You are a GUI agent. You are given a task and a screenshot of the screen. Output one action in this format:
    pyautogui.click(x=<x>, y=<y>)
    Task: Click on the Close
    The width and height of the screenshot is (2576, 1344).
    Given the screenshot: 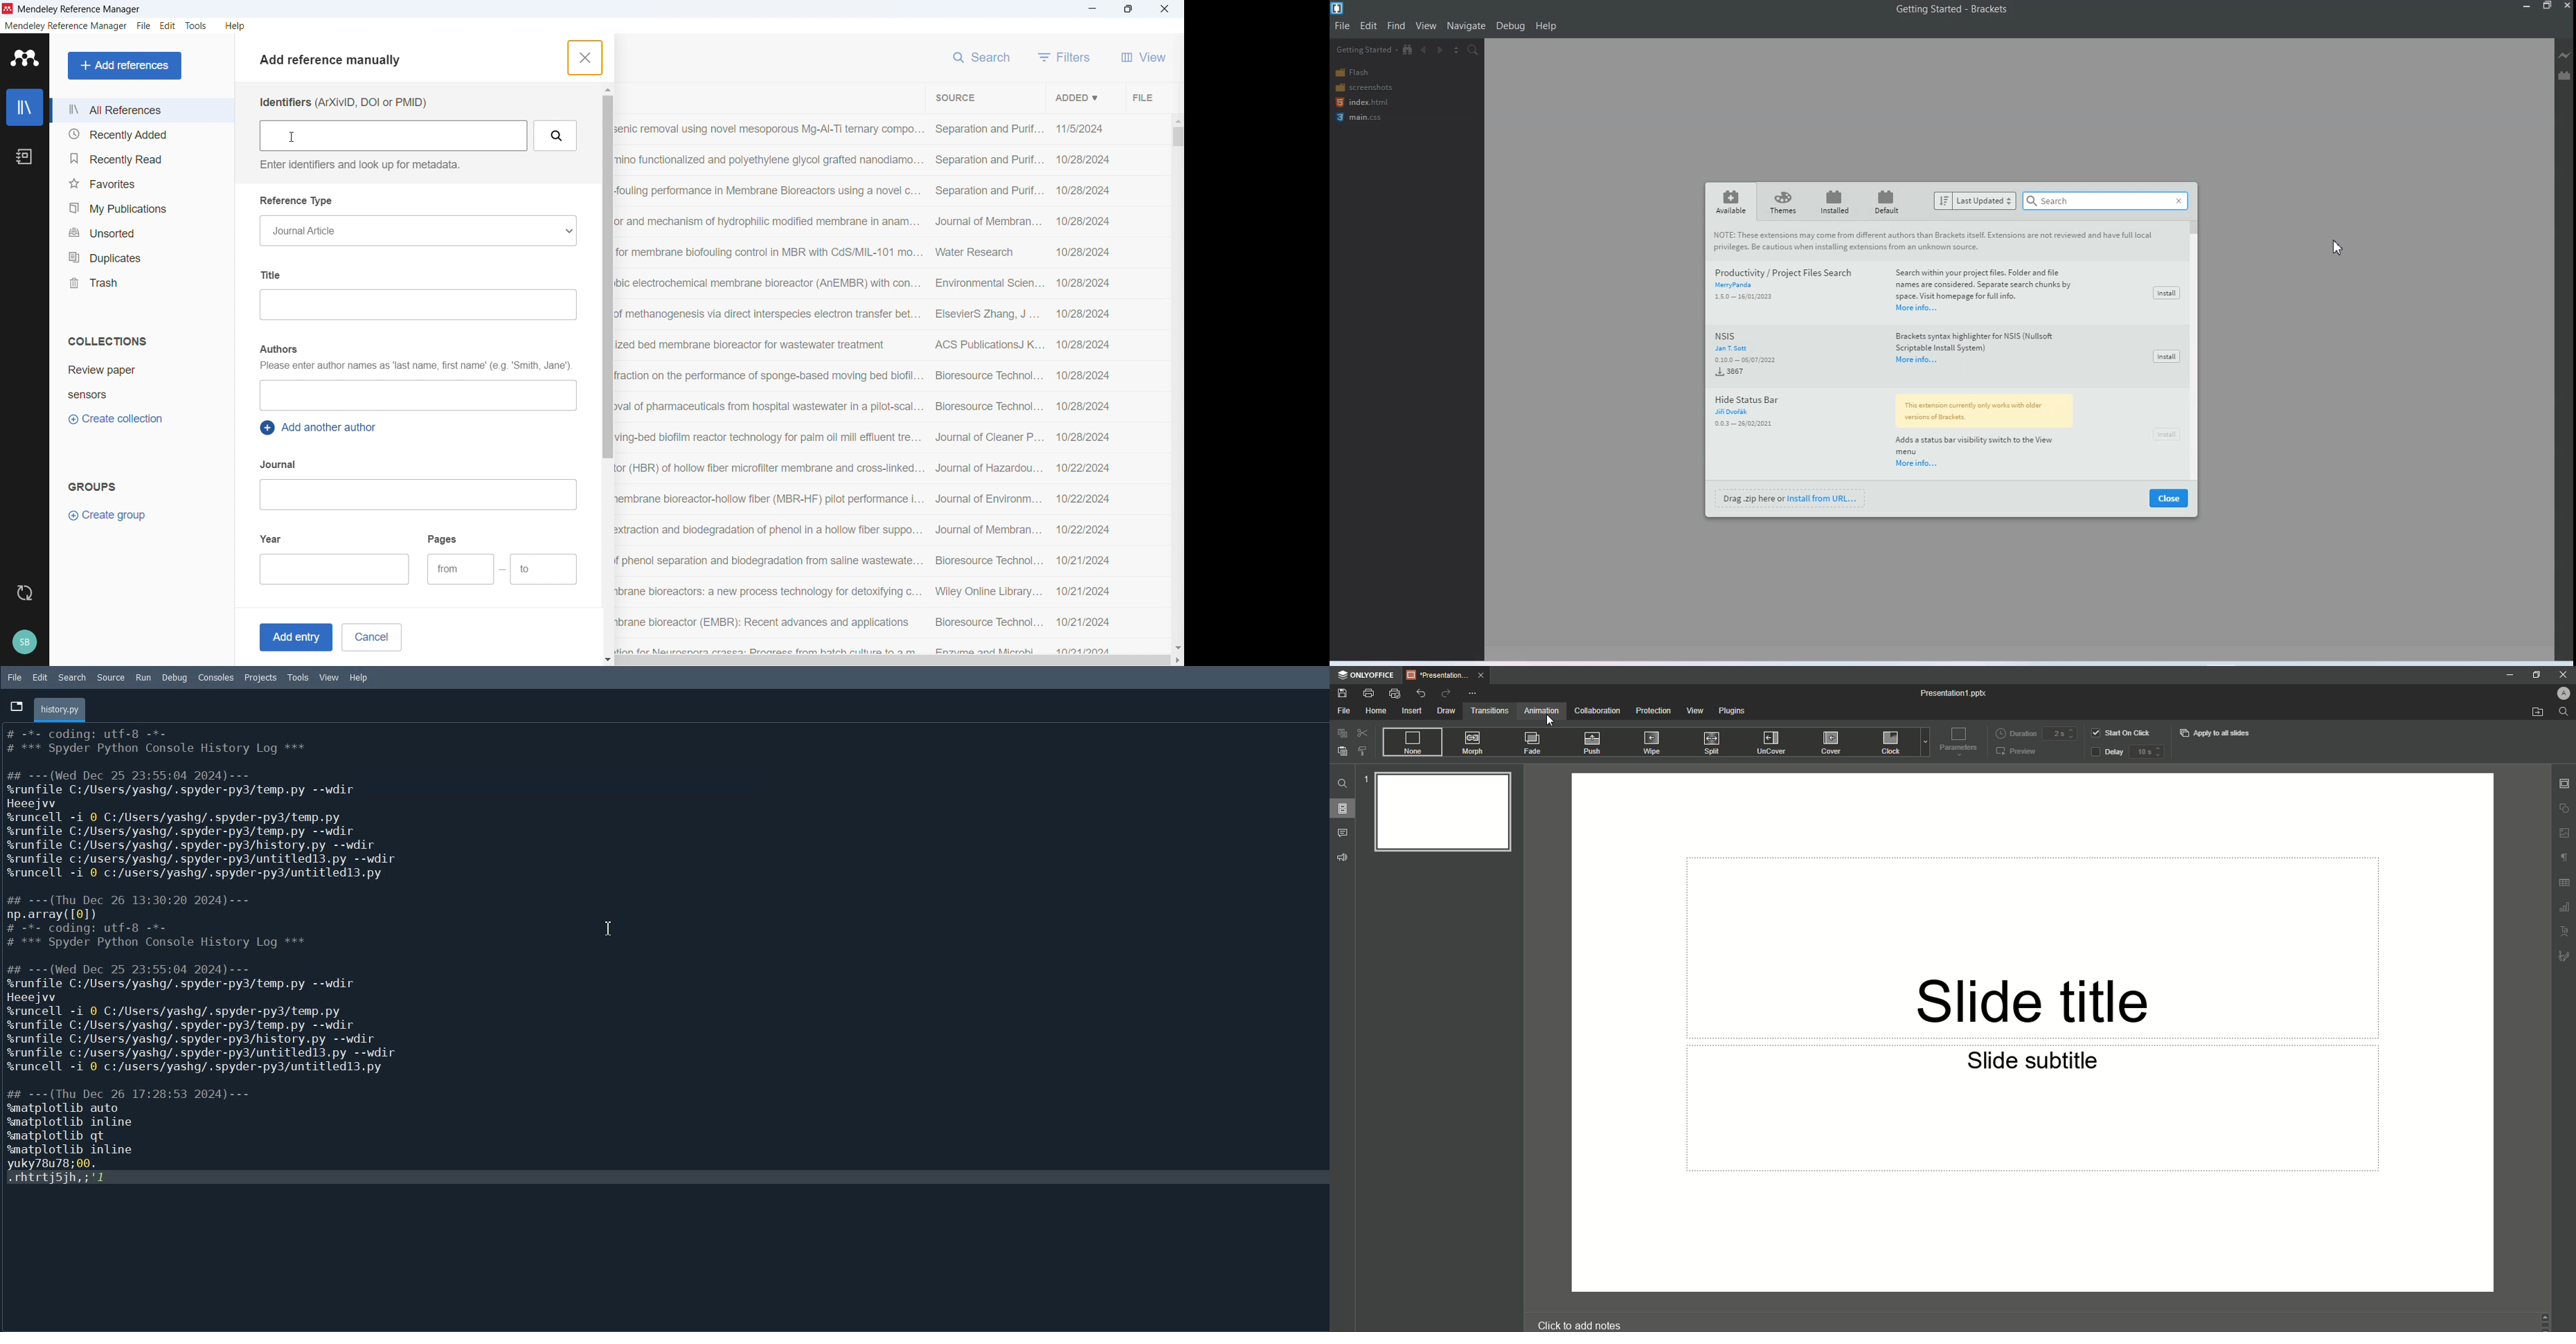 What is the action you would take?
    pyautogui.click(x=2561, y=674)
    